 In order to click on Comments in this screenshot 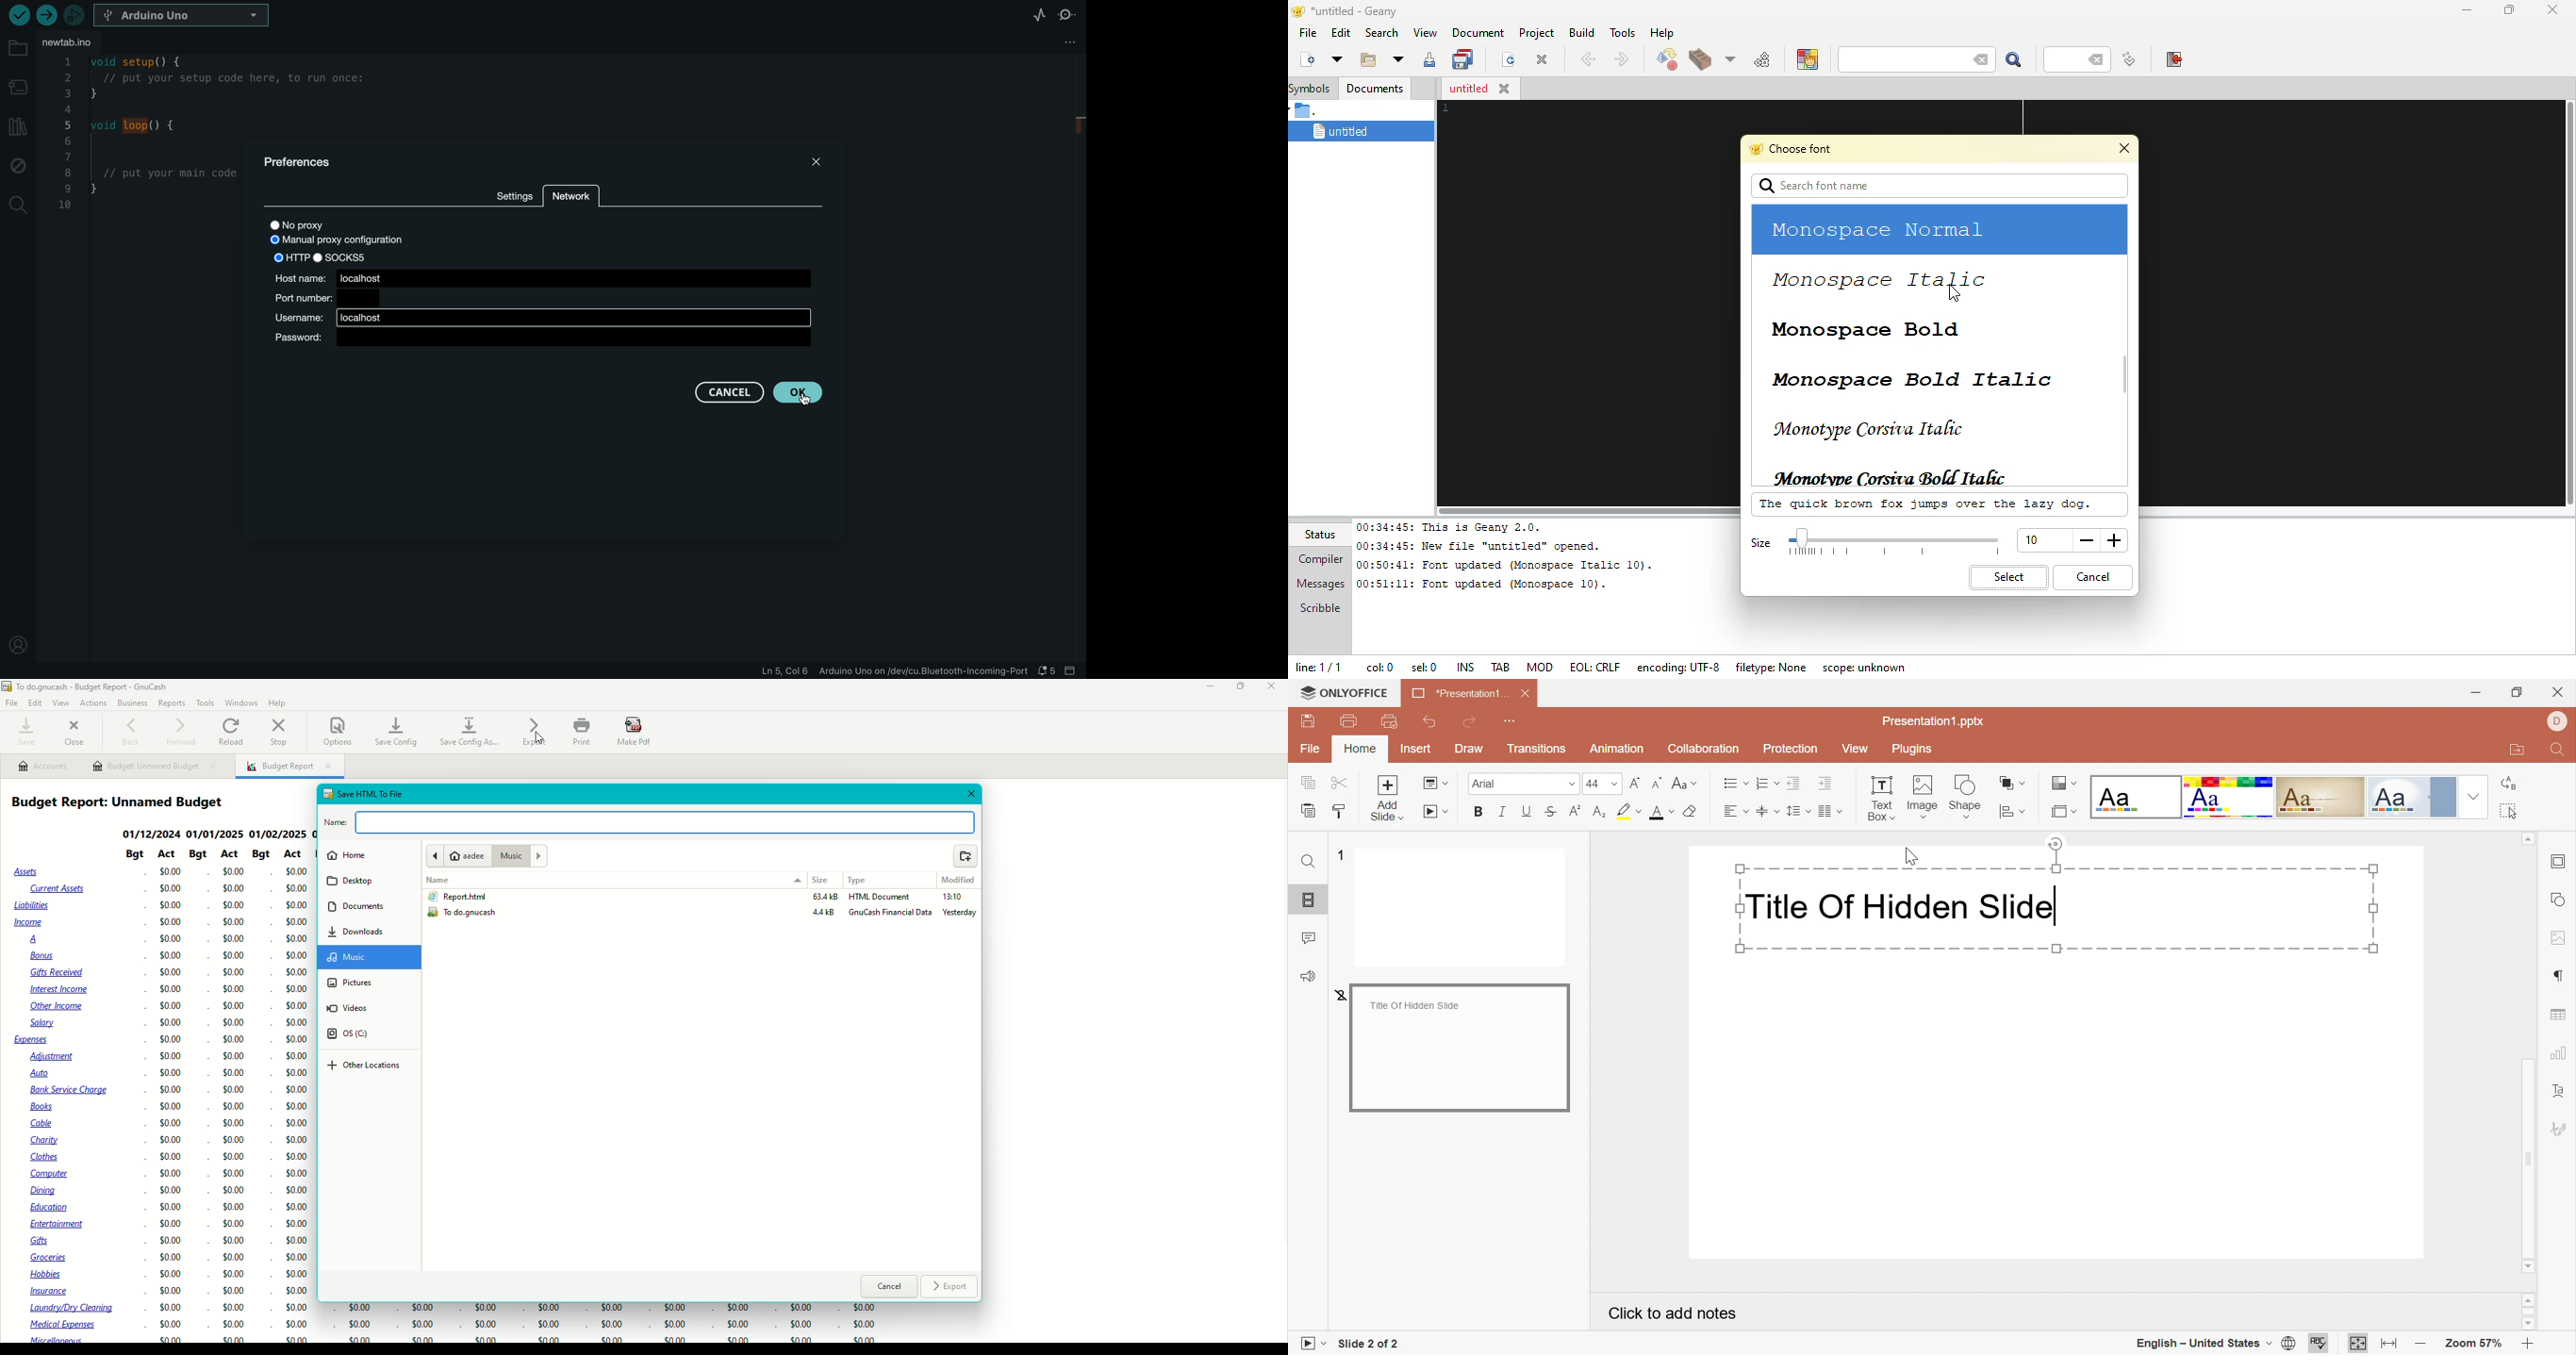, I will do `click(1311, 937)`.